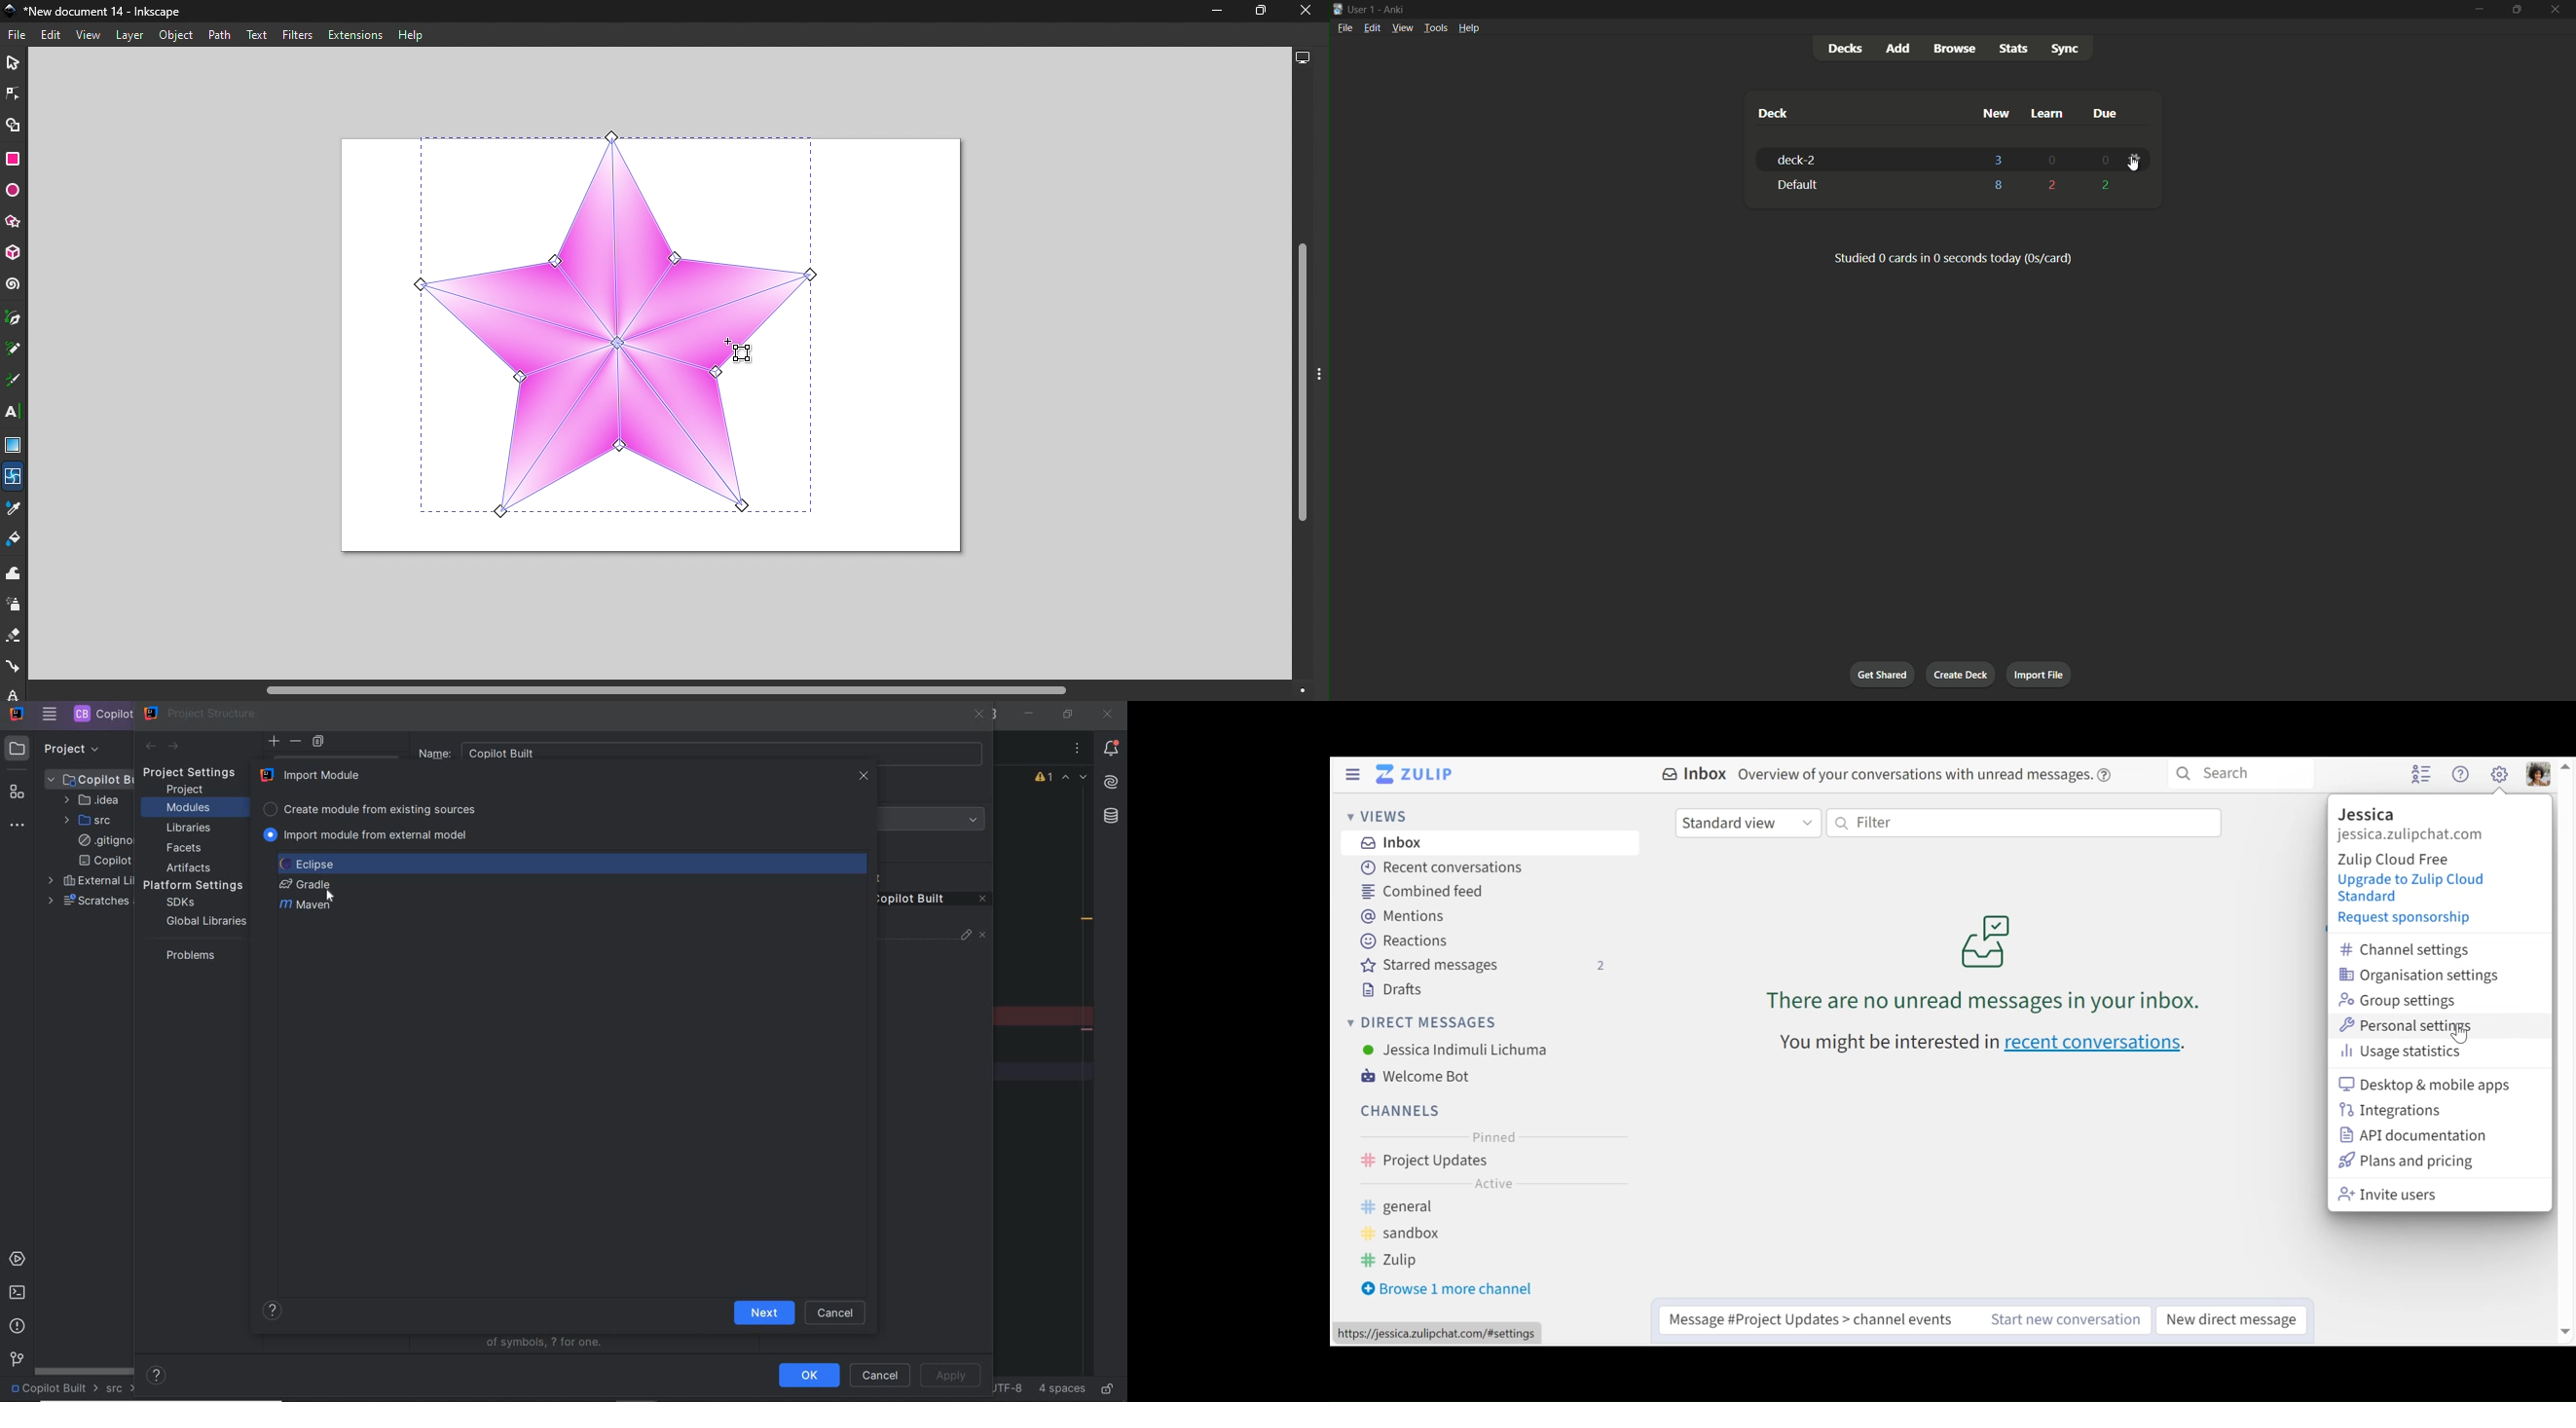 This screenshot has width=2576, height=1428. What do you see at coordinates (1998, 159) in the screenshot?
I see `3` at bounding box center [1998, 159].